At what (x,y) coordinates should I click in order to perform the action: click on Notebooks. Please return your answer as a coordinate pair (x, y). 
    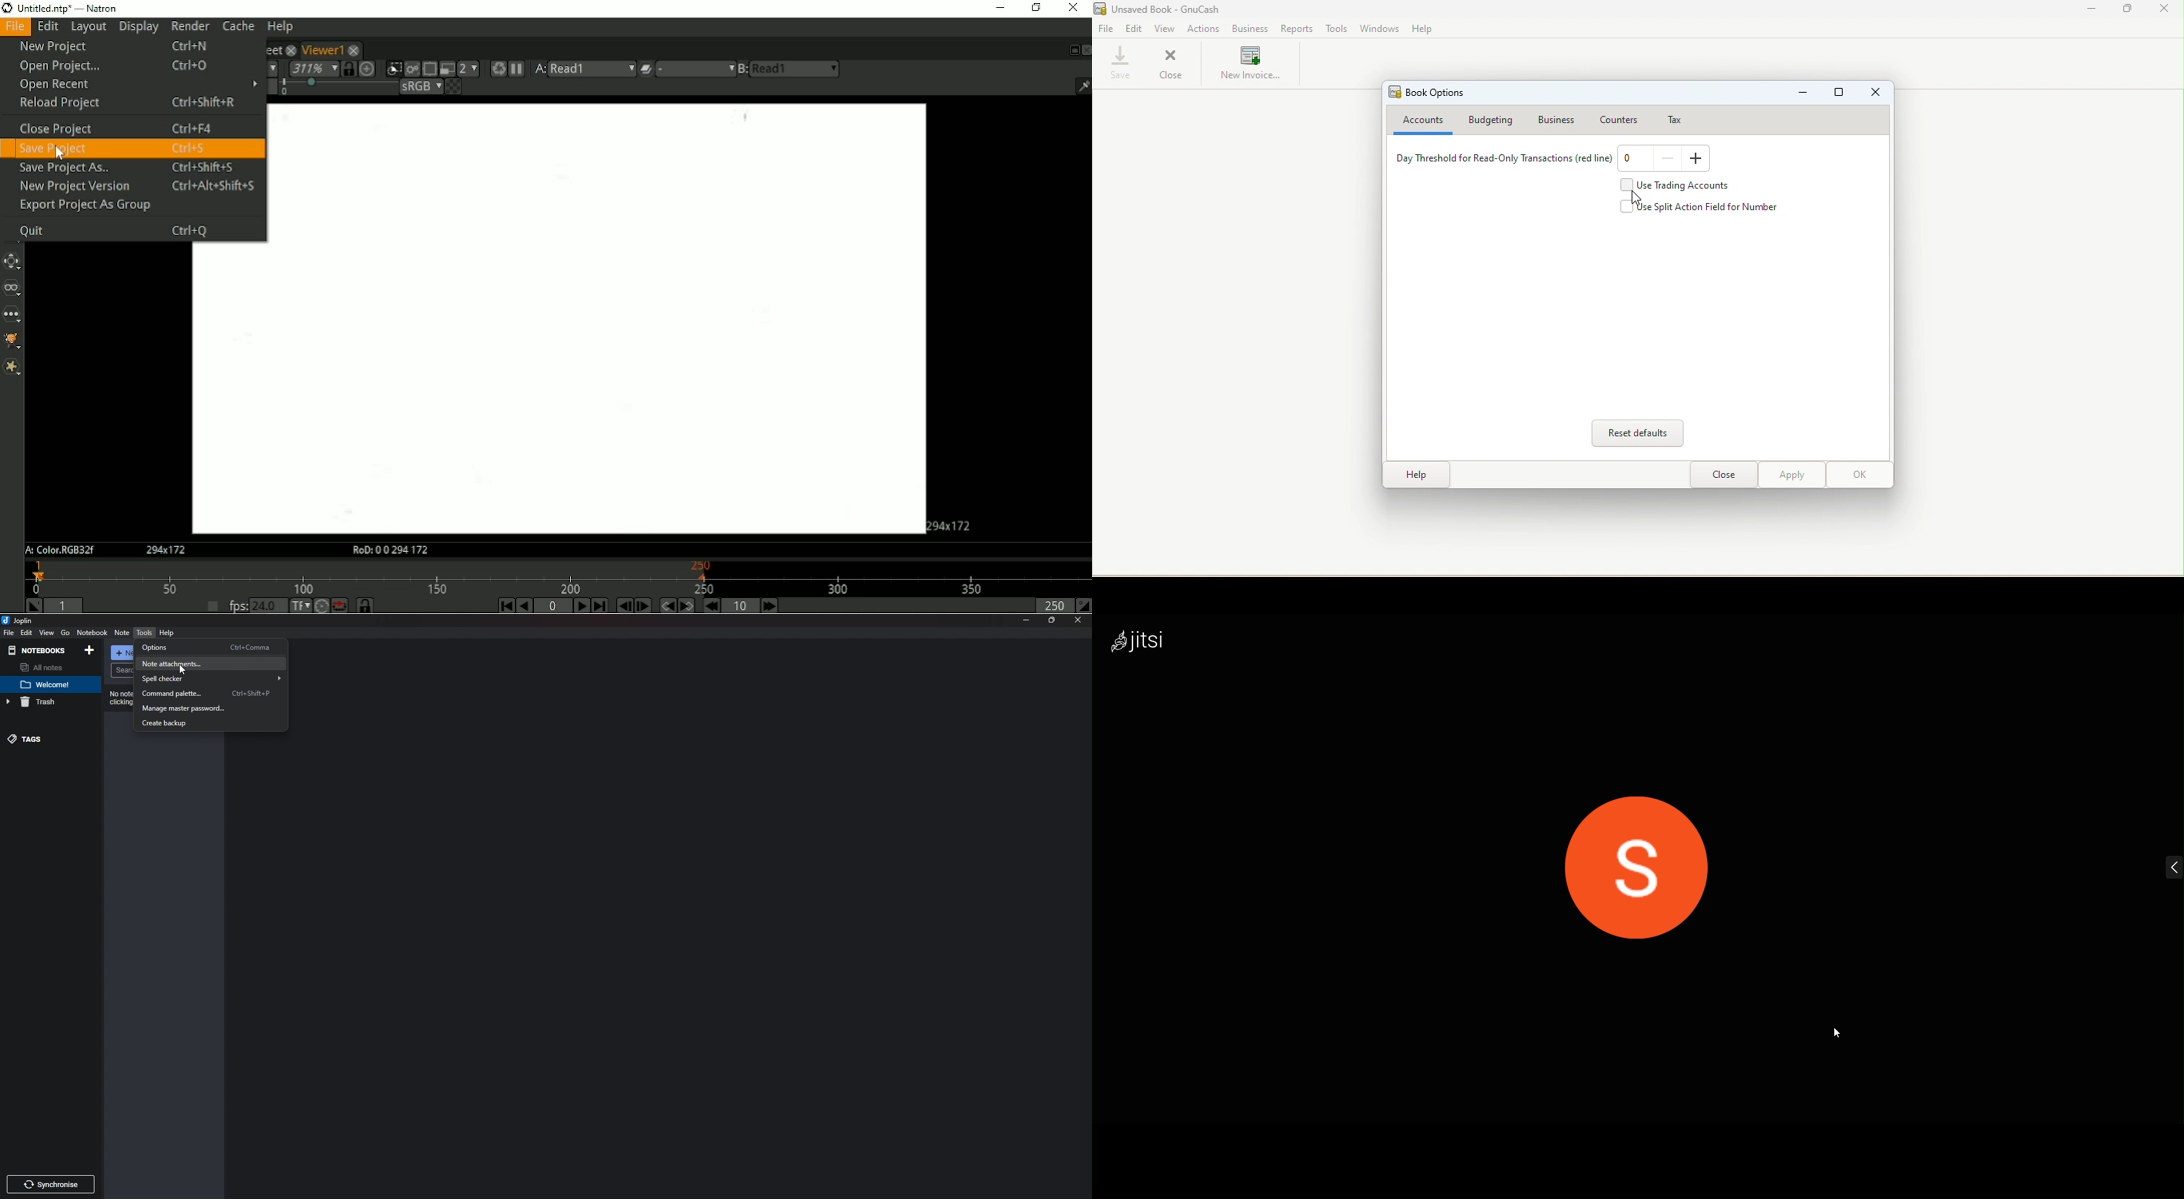
    Looking at the image, I should click on (39, 650).